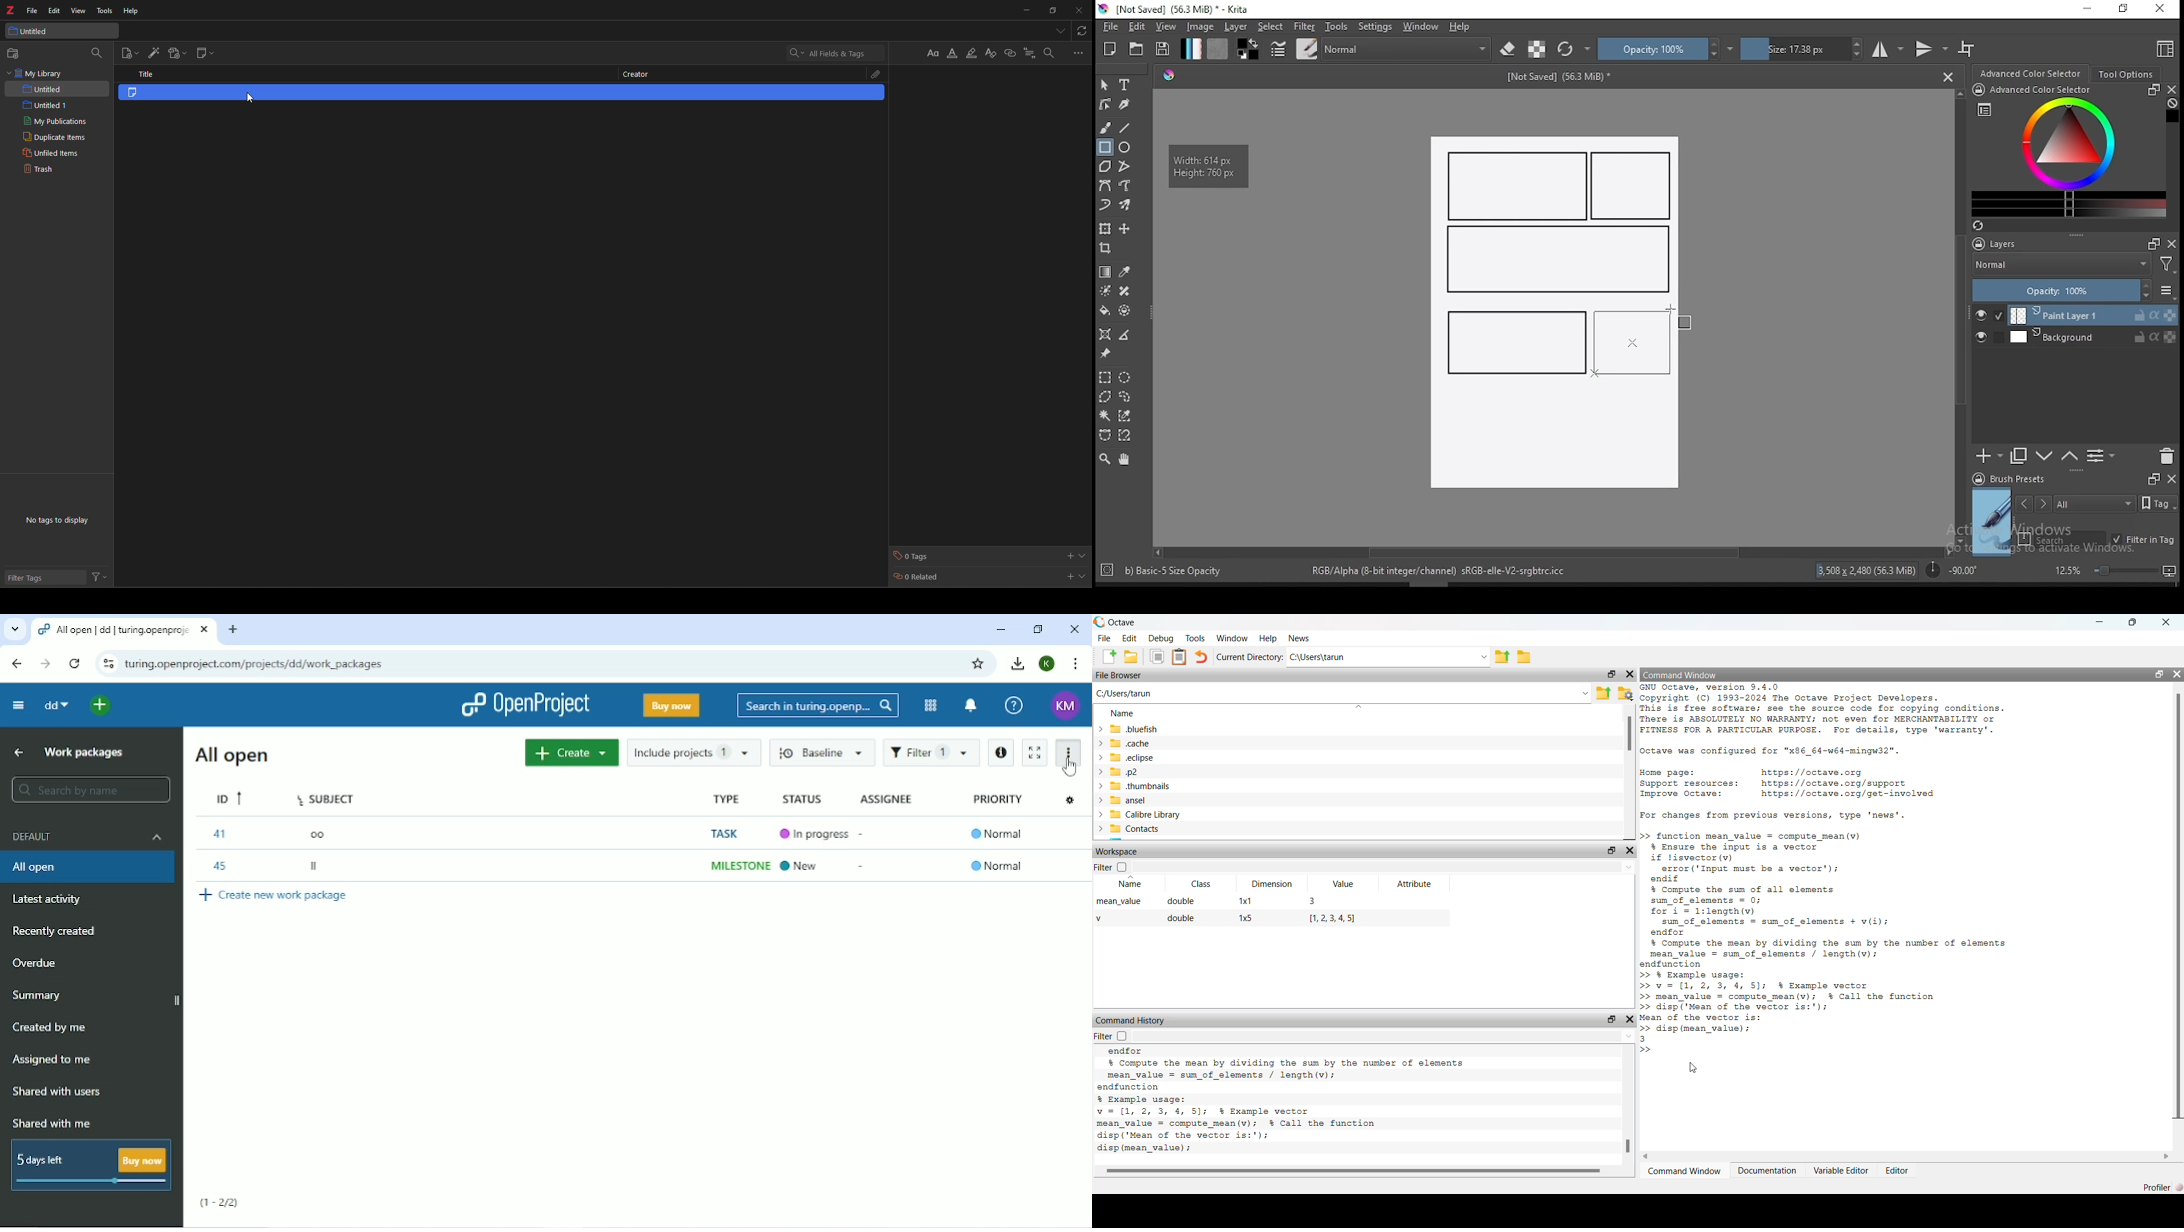 The width and height of the screenshot is (2184, 1232). I want to click on polyline tool, so click(1124, 165).